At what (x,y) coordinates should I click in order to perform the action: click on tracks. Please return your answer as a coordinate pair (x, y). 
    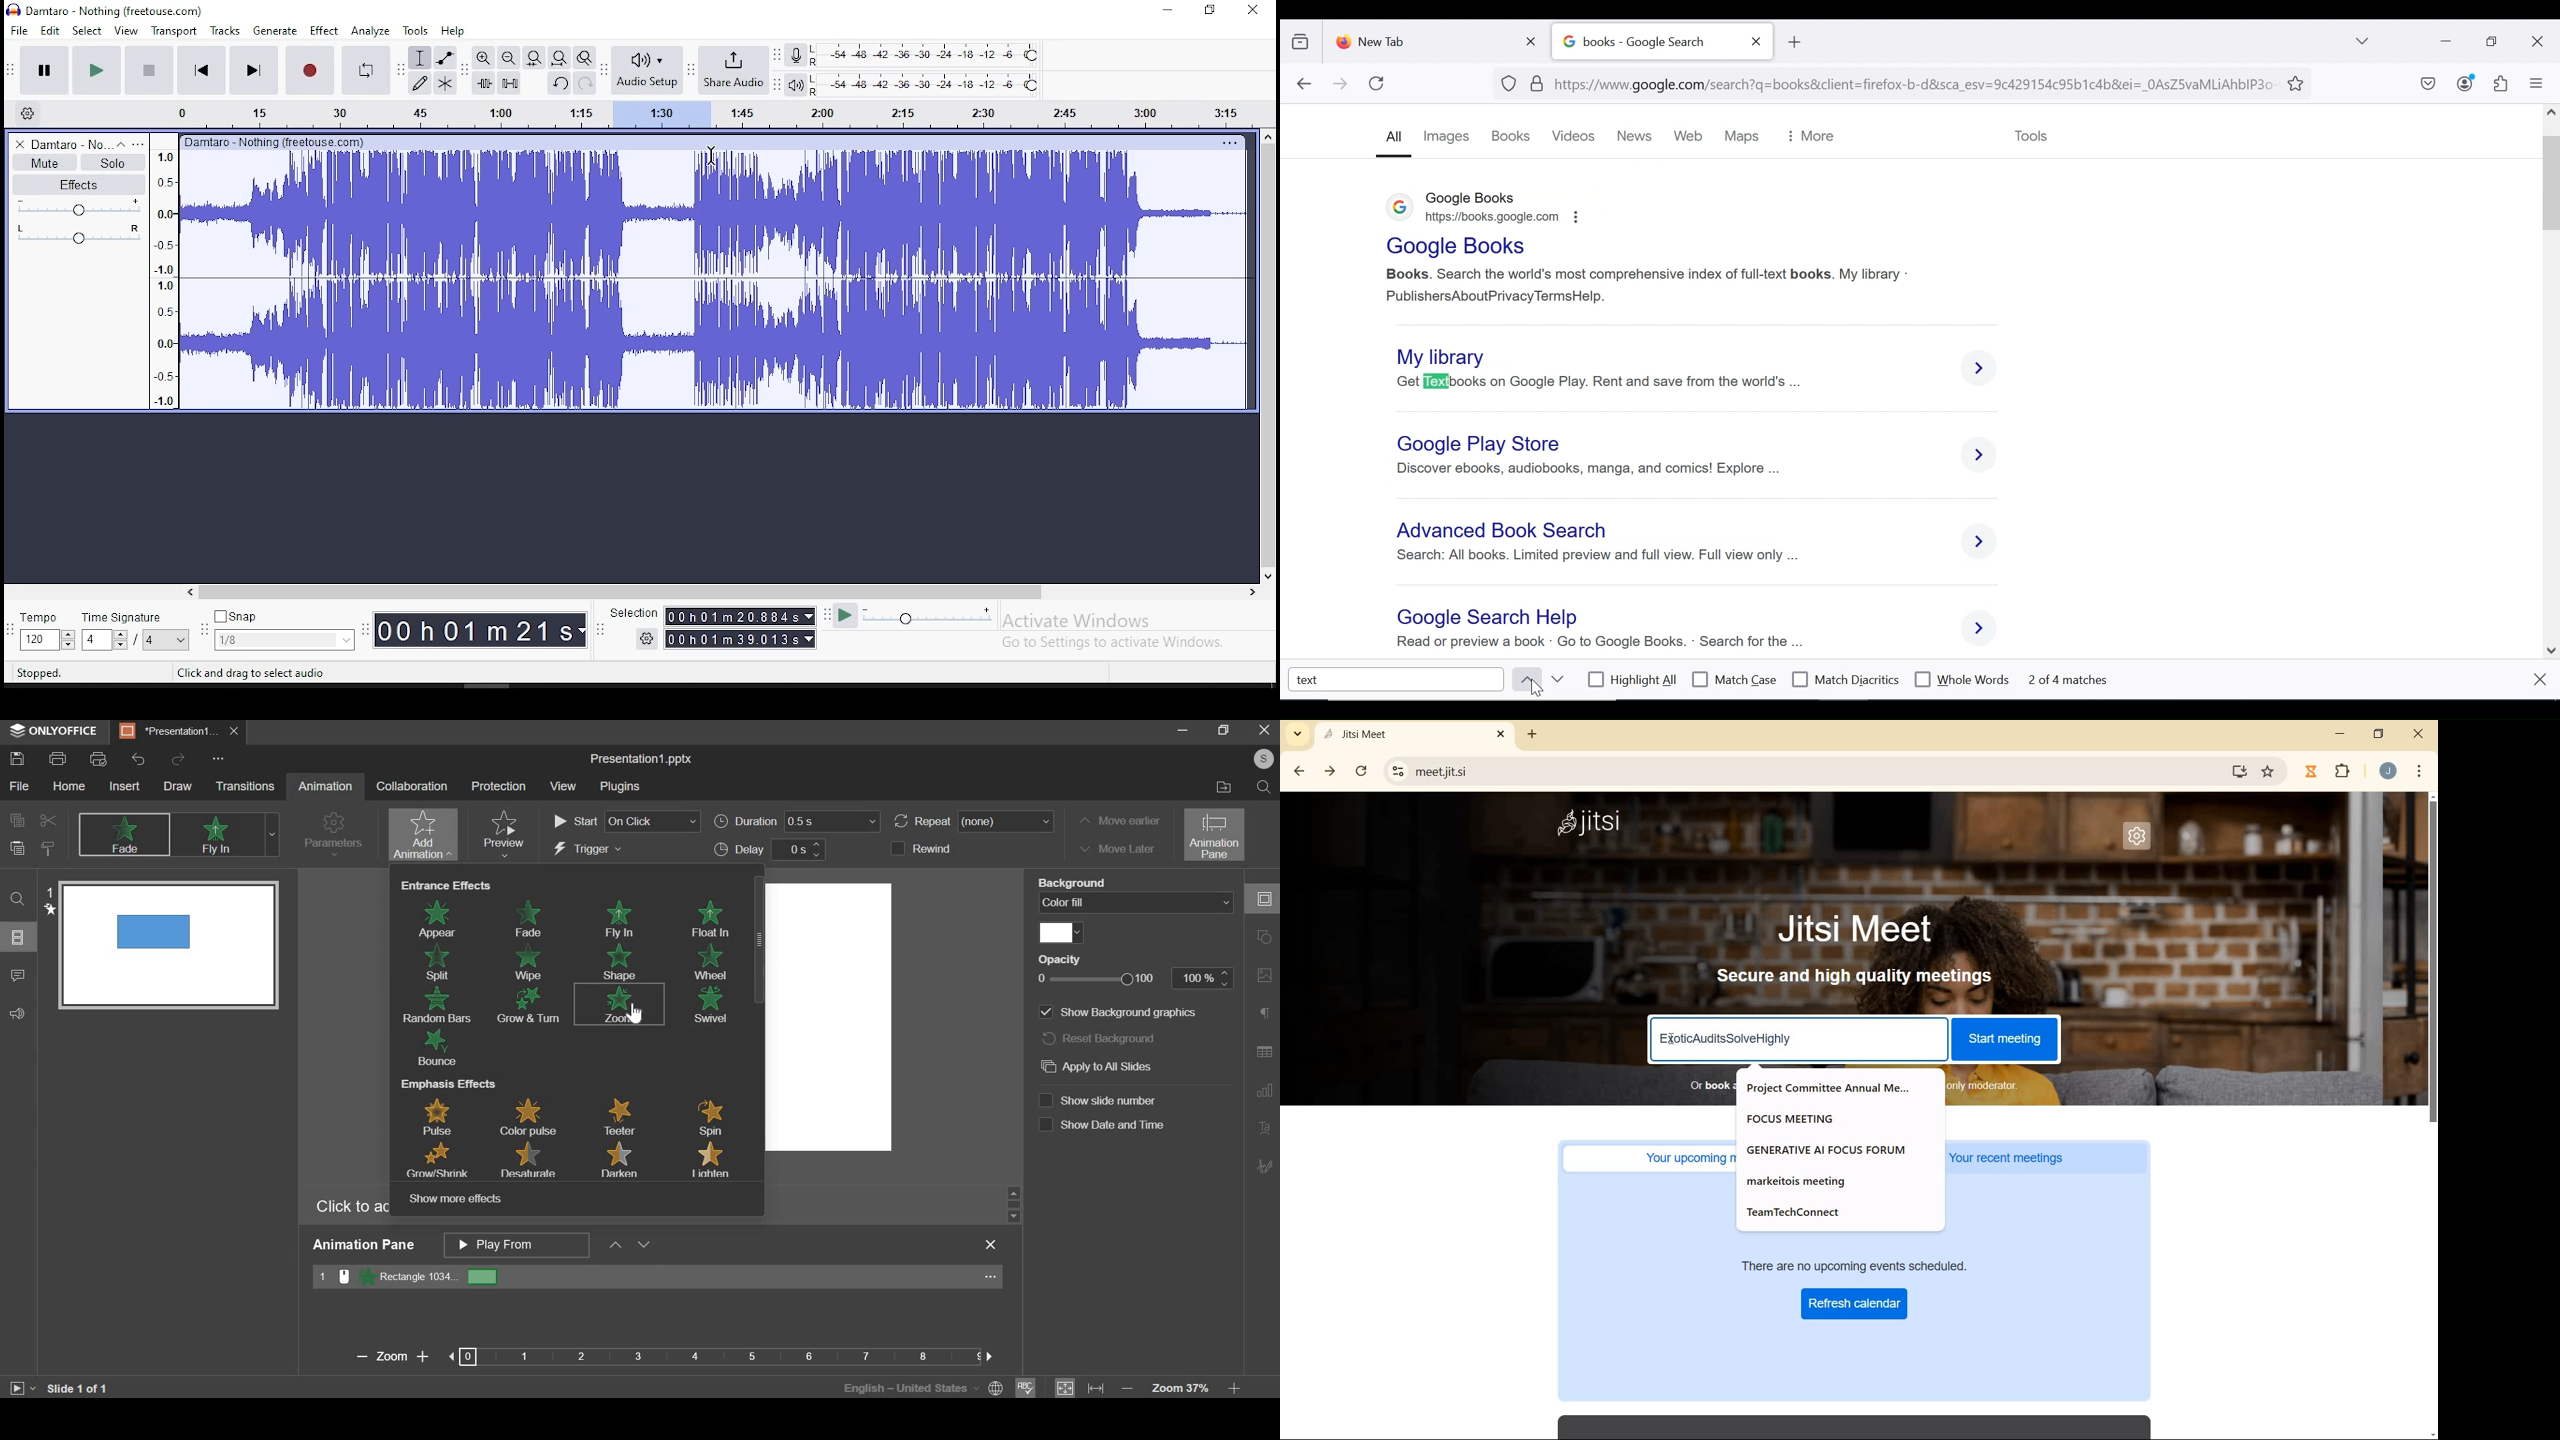
    Looking at the image, I should click on (227, 31).